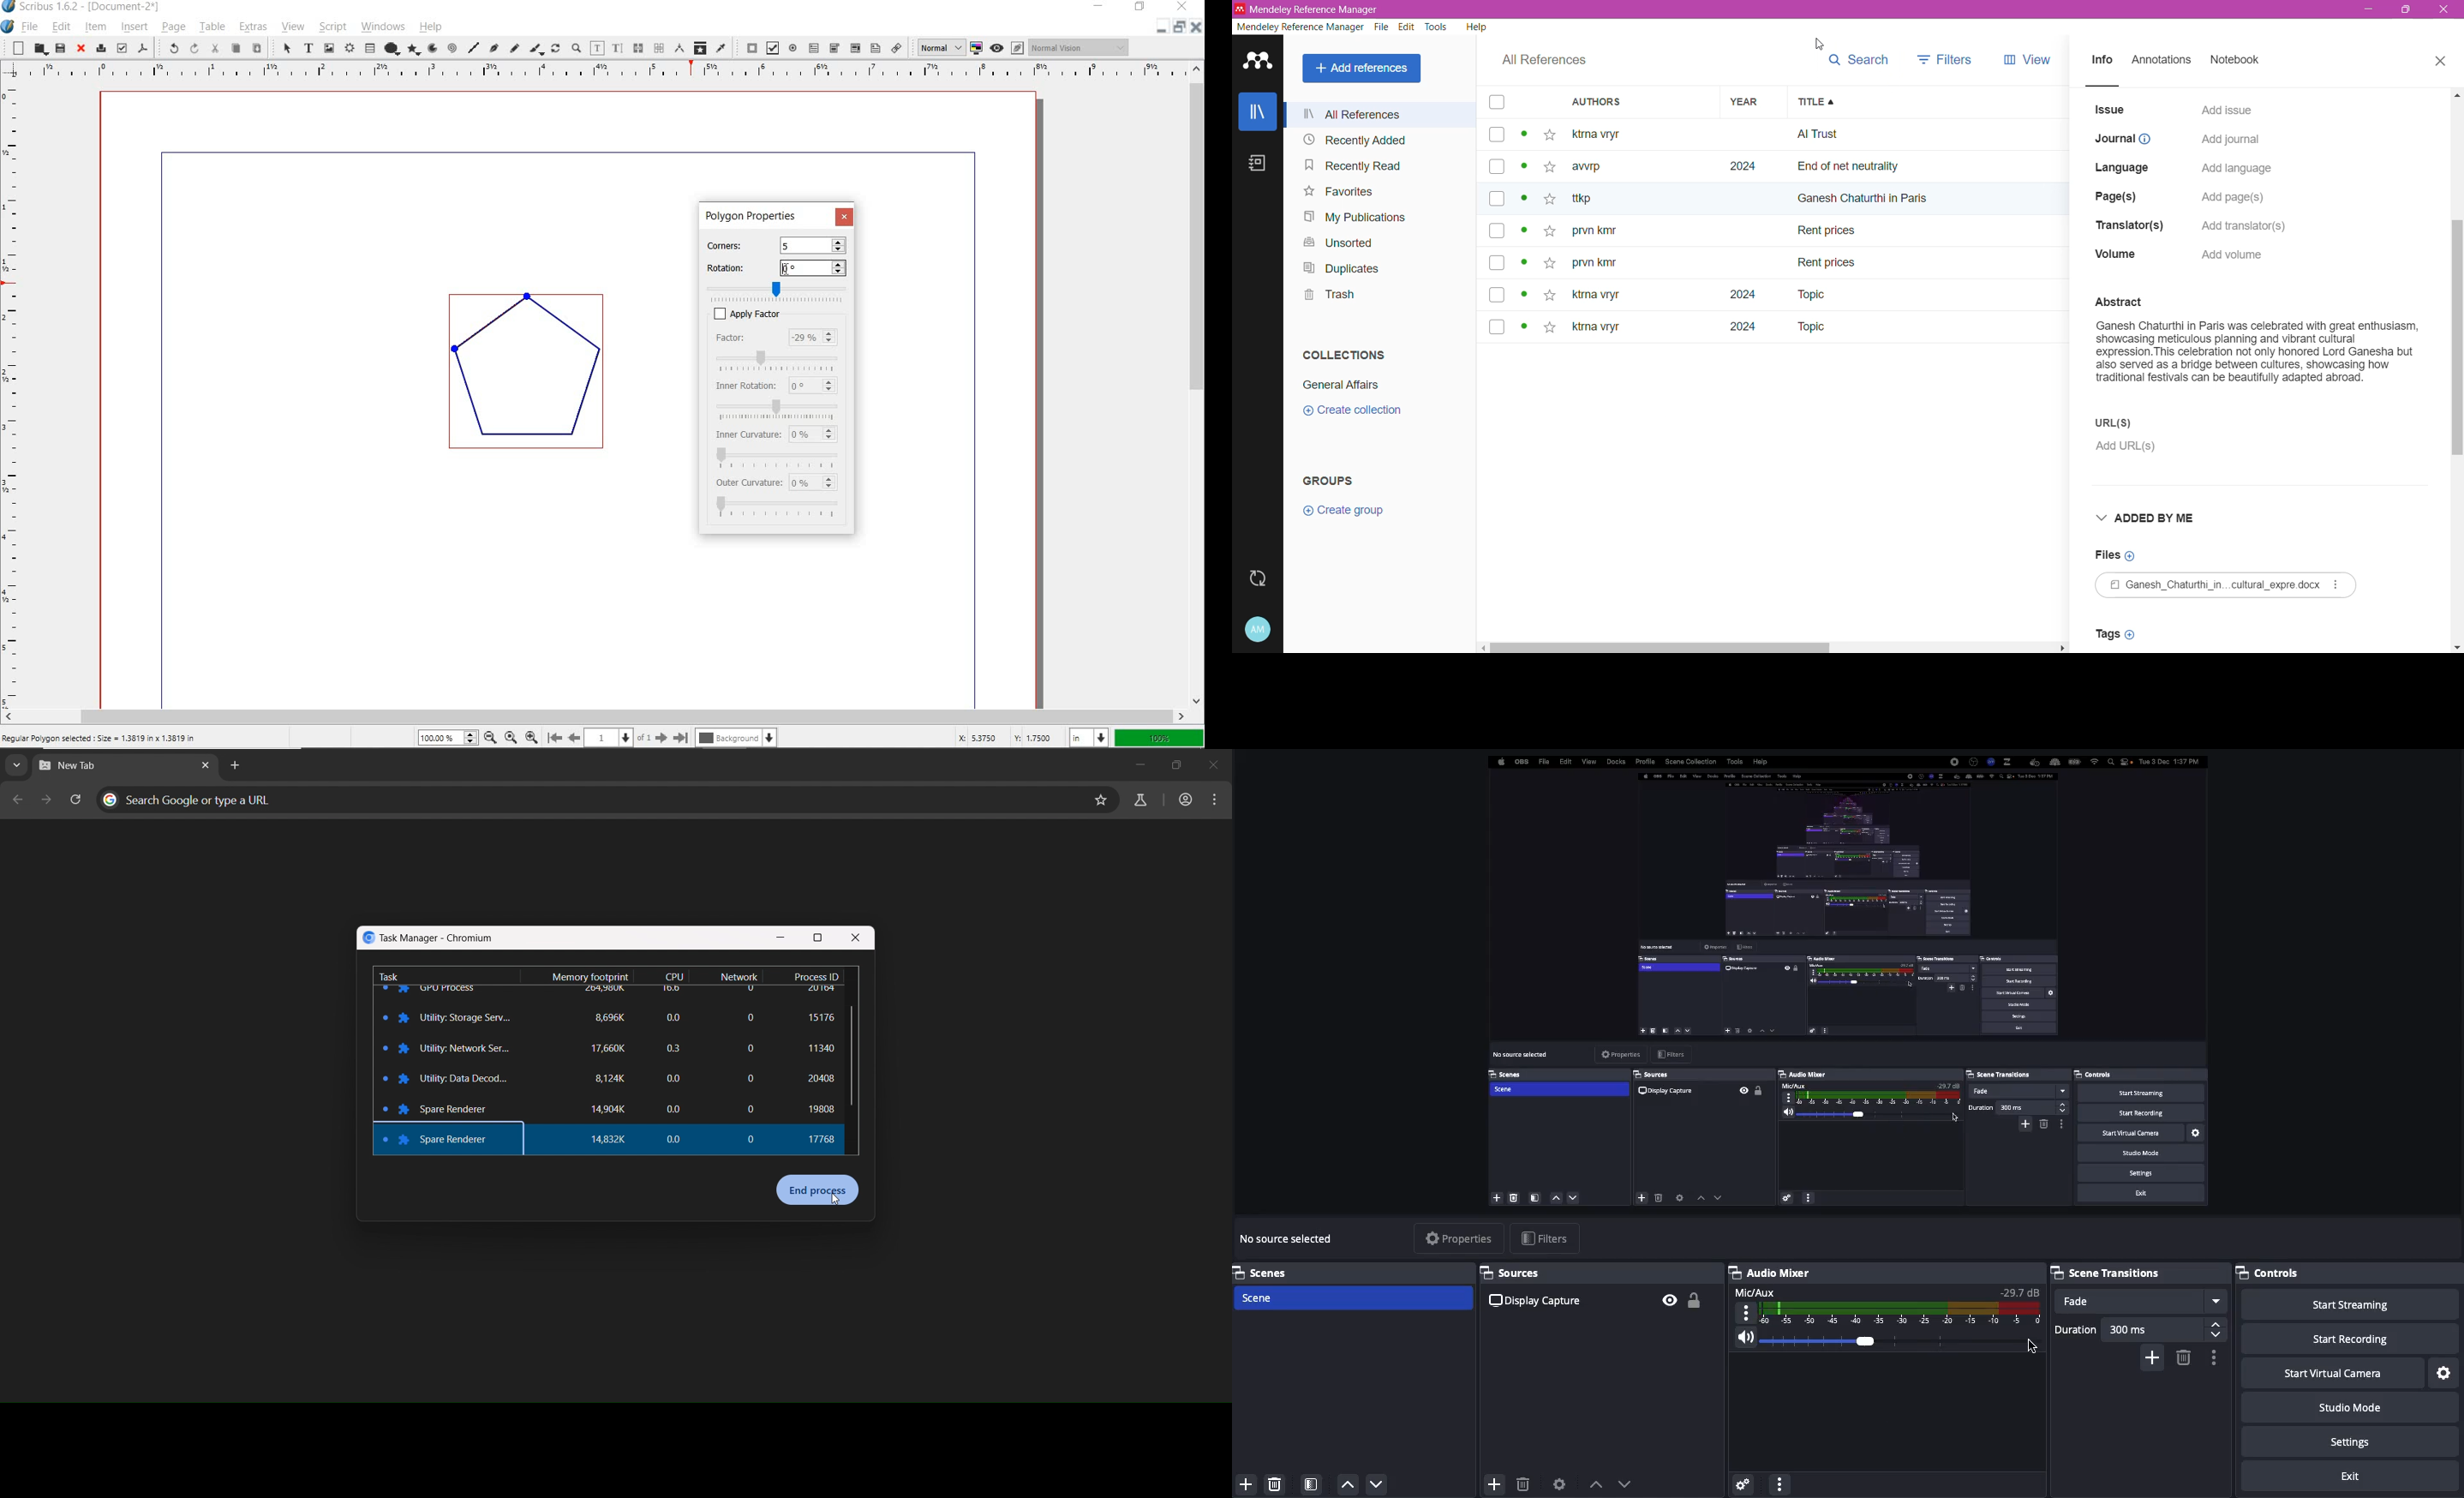 This screenshot has width=2464, height=1512. I want to click on Audio mixer, so click(1775, 1273).